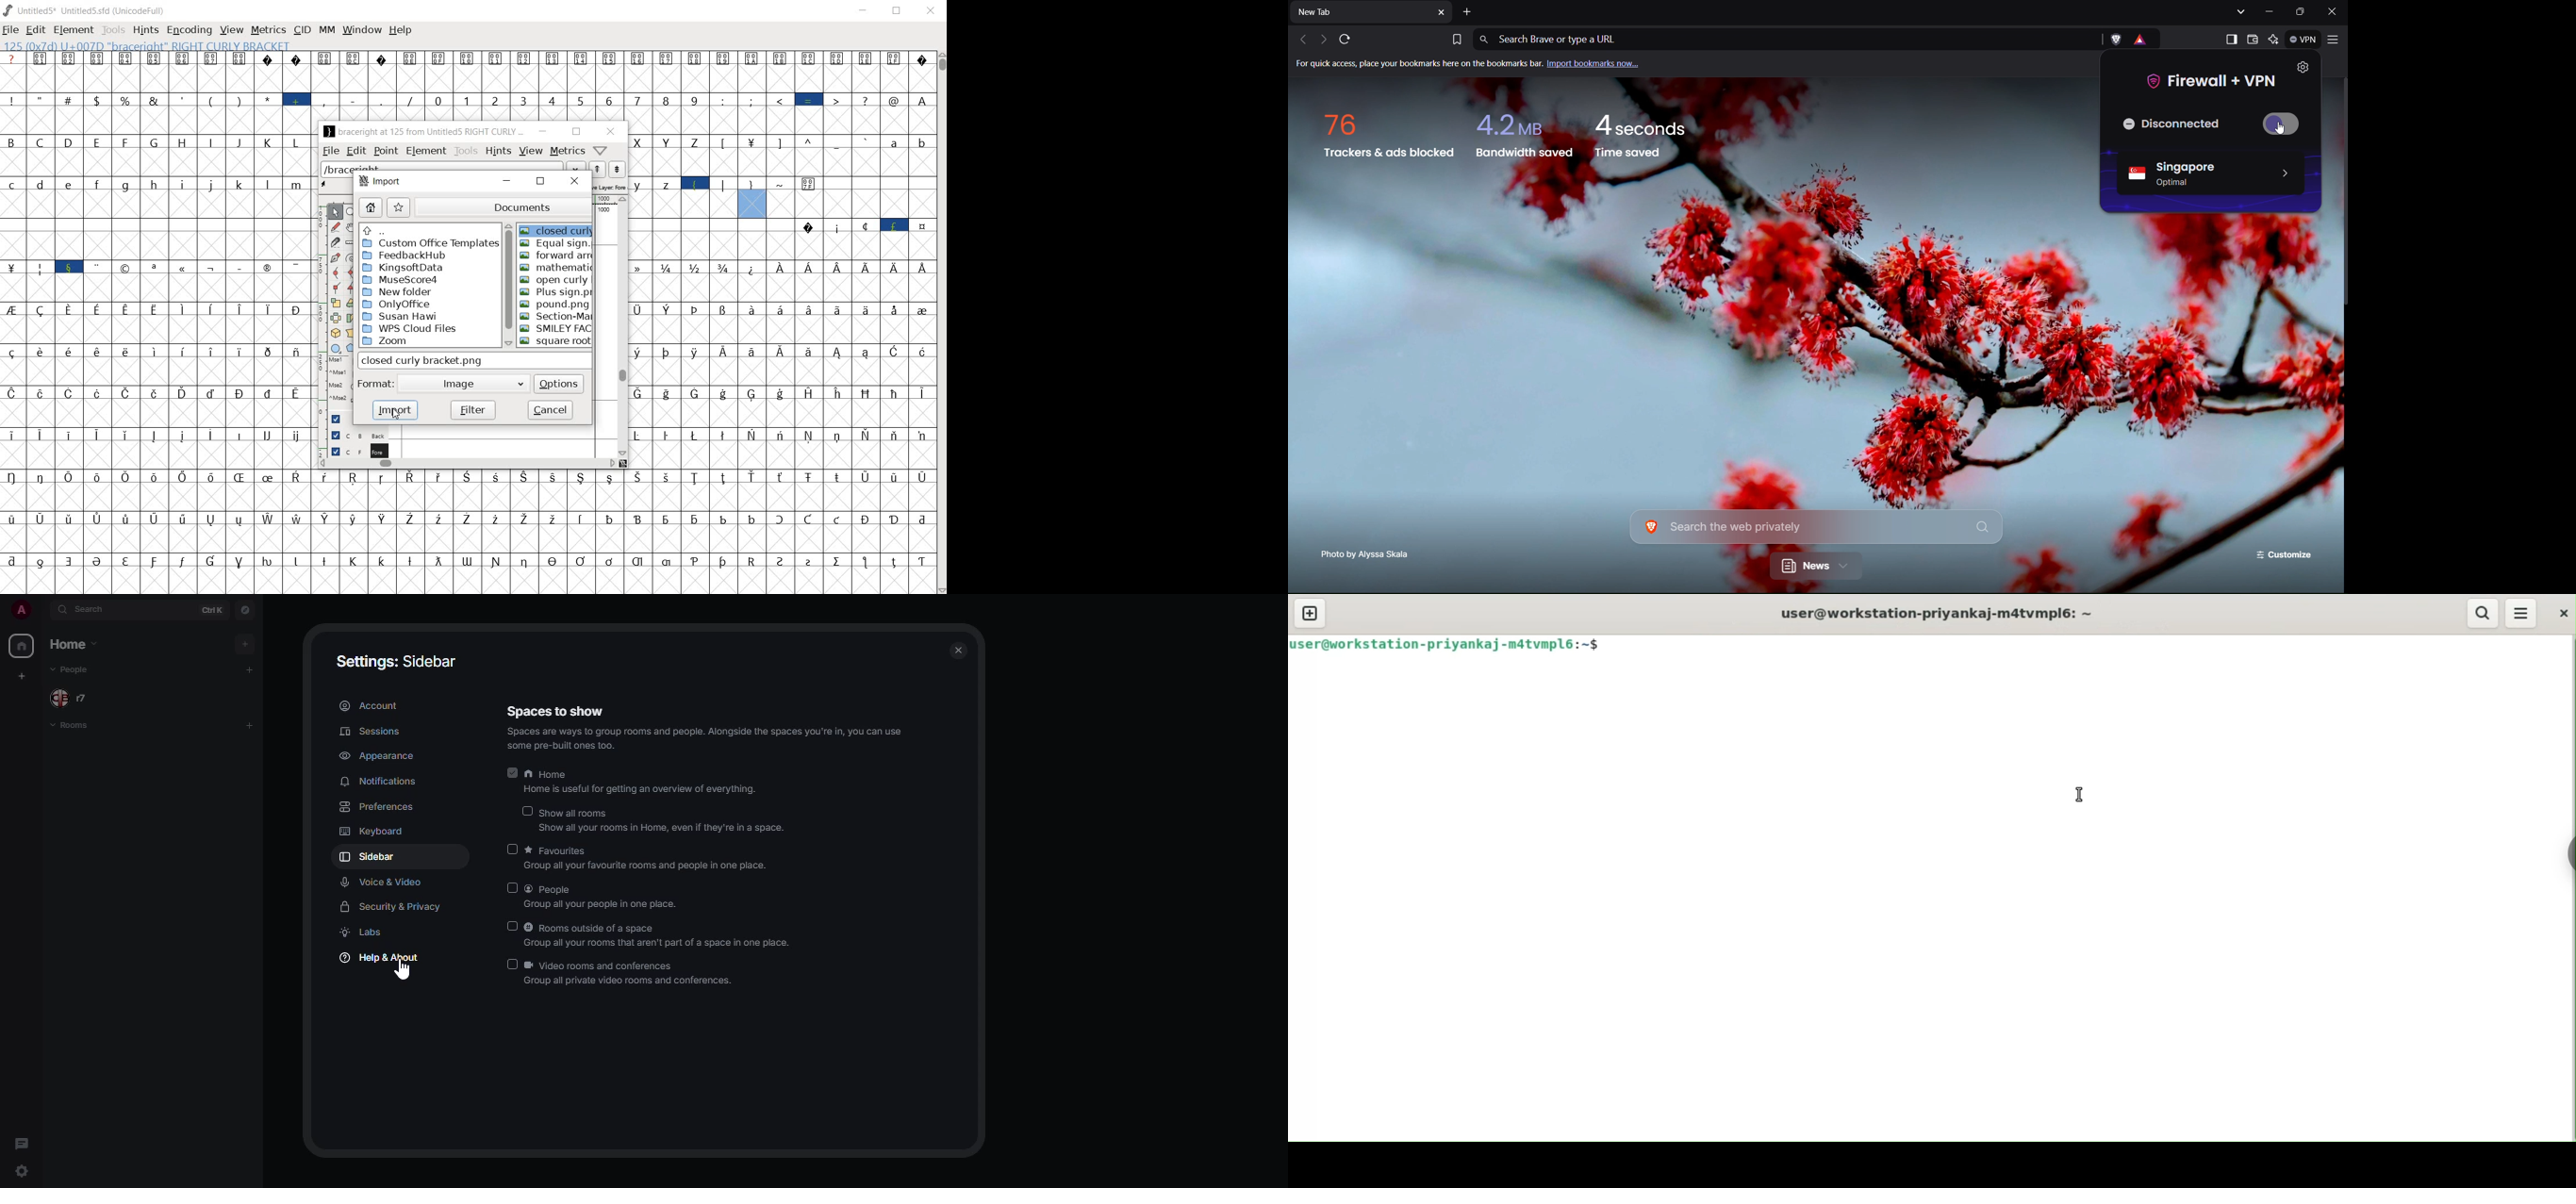  What do you see at coordinates (560, 384) in the screenshot?
I see `options` at bounding box center [560, 384].